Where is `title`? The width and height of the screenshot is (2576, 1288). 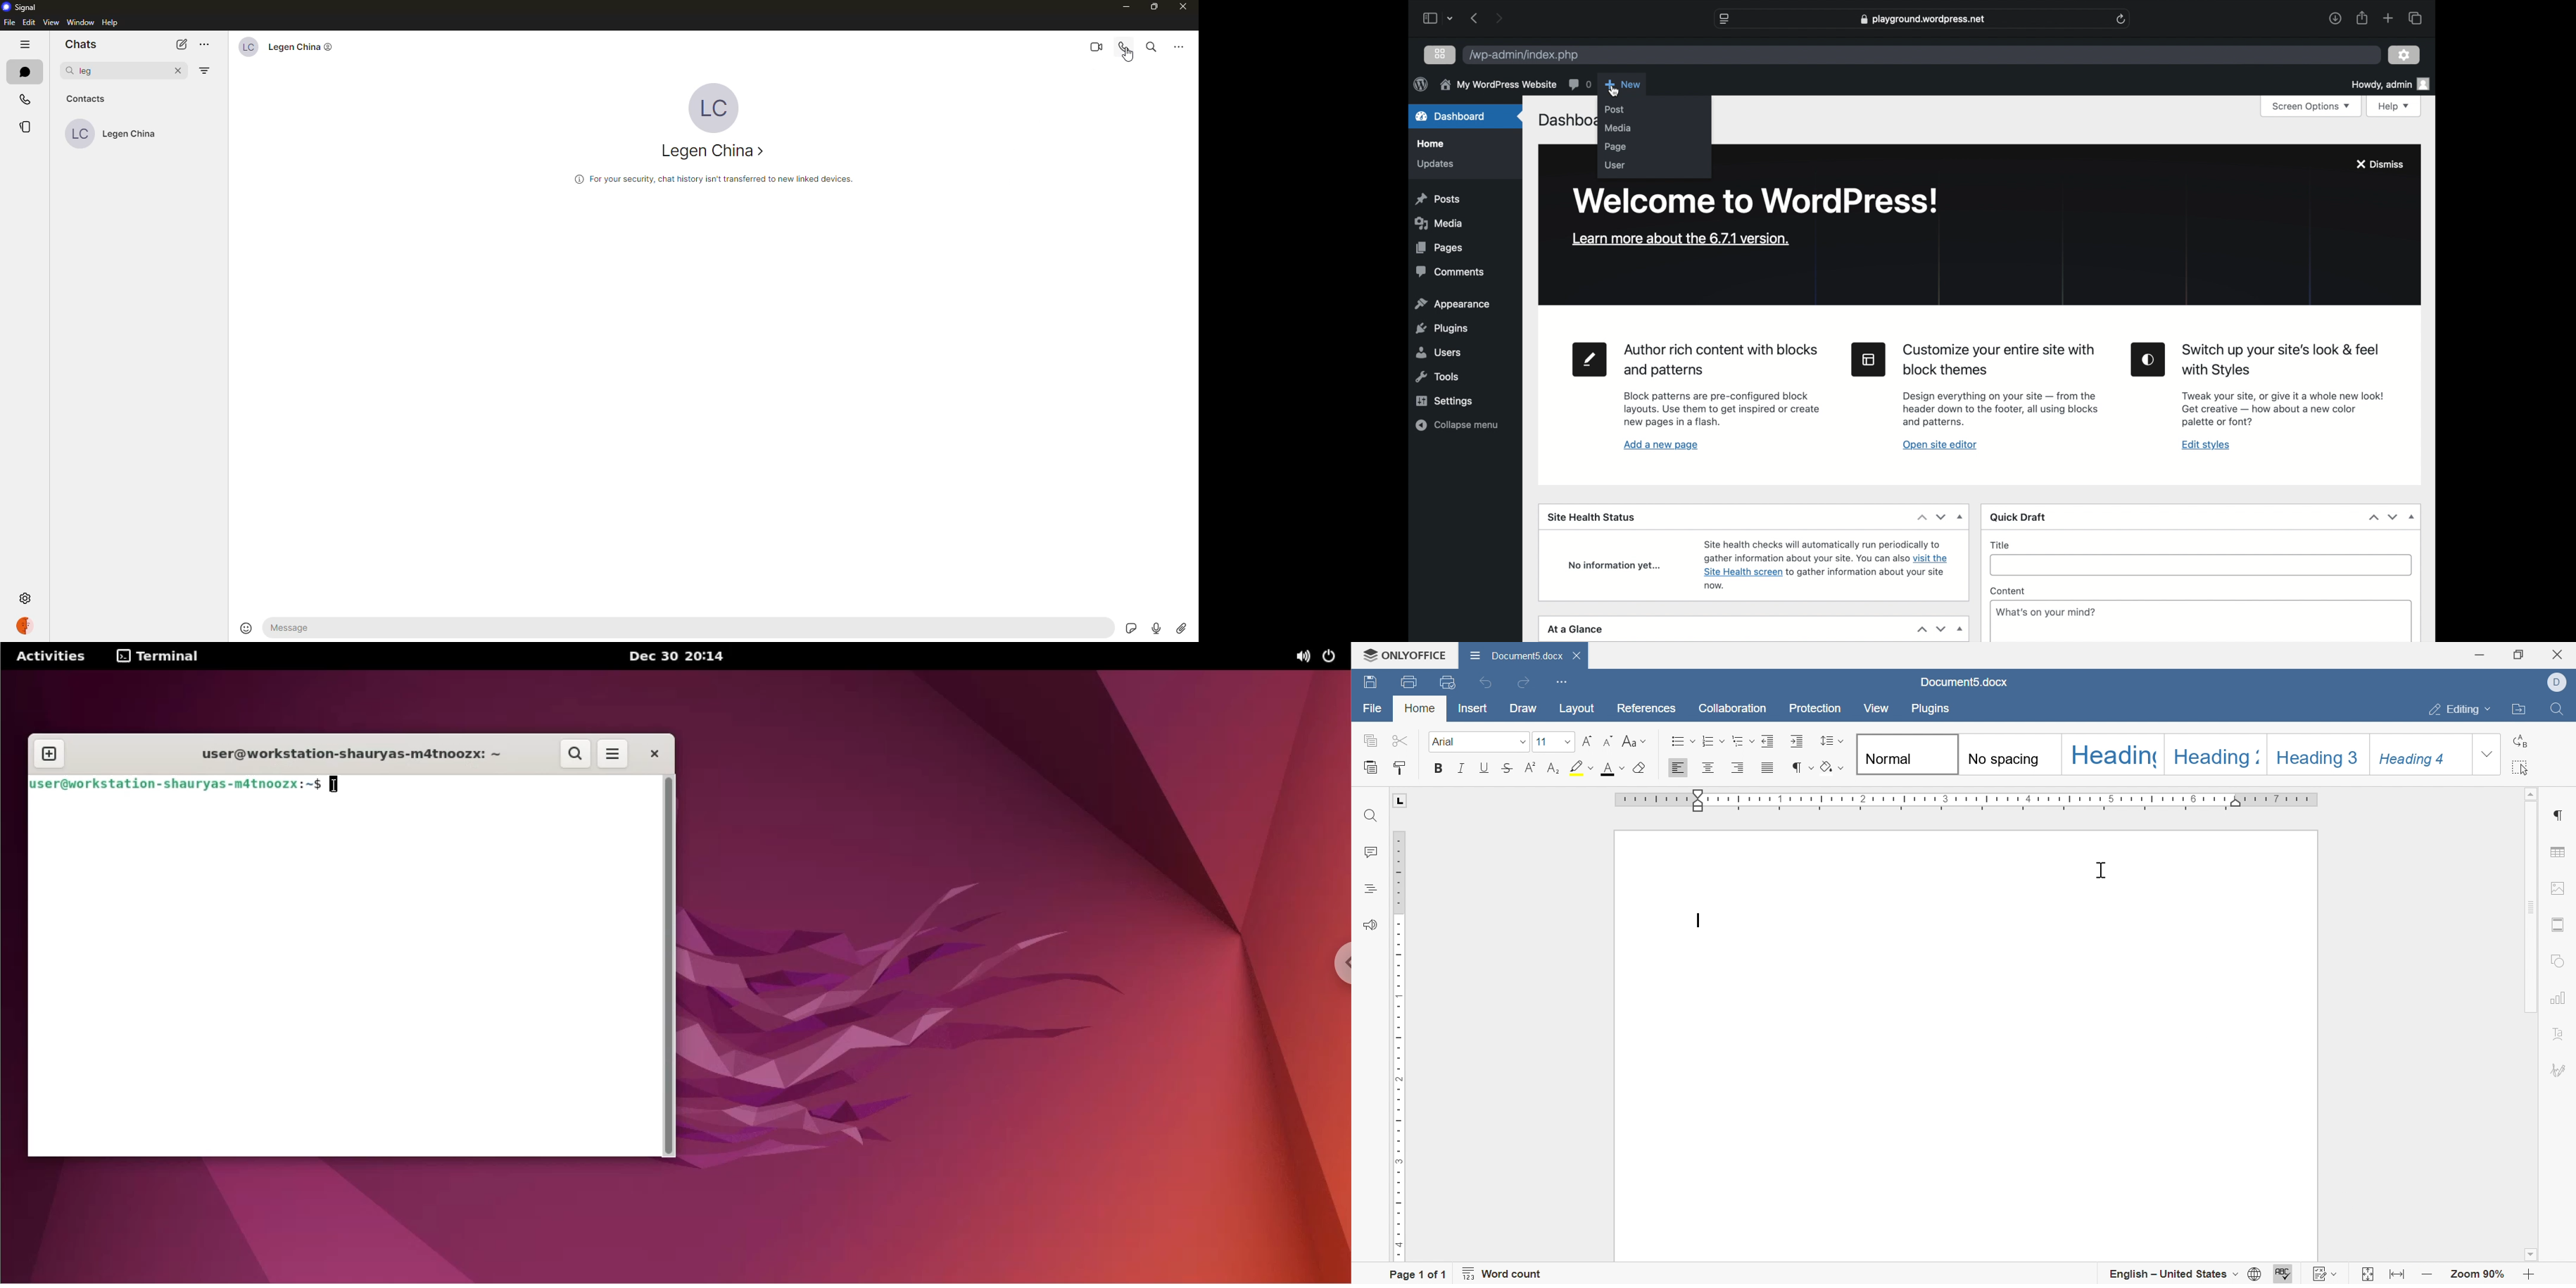 title is located at coordinates (2002, 545).